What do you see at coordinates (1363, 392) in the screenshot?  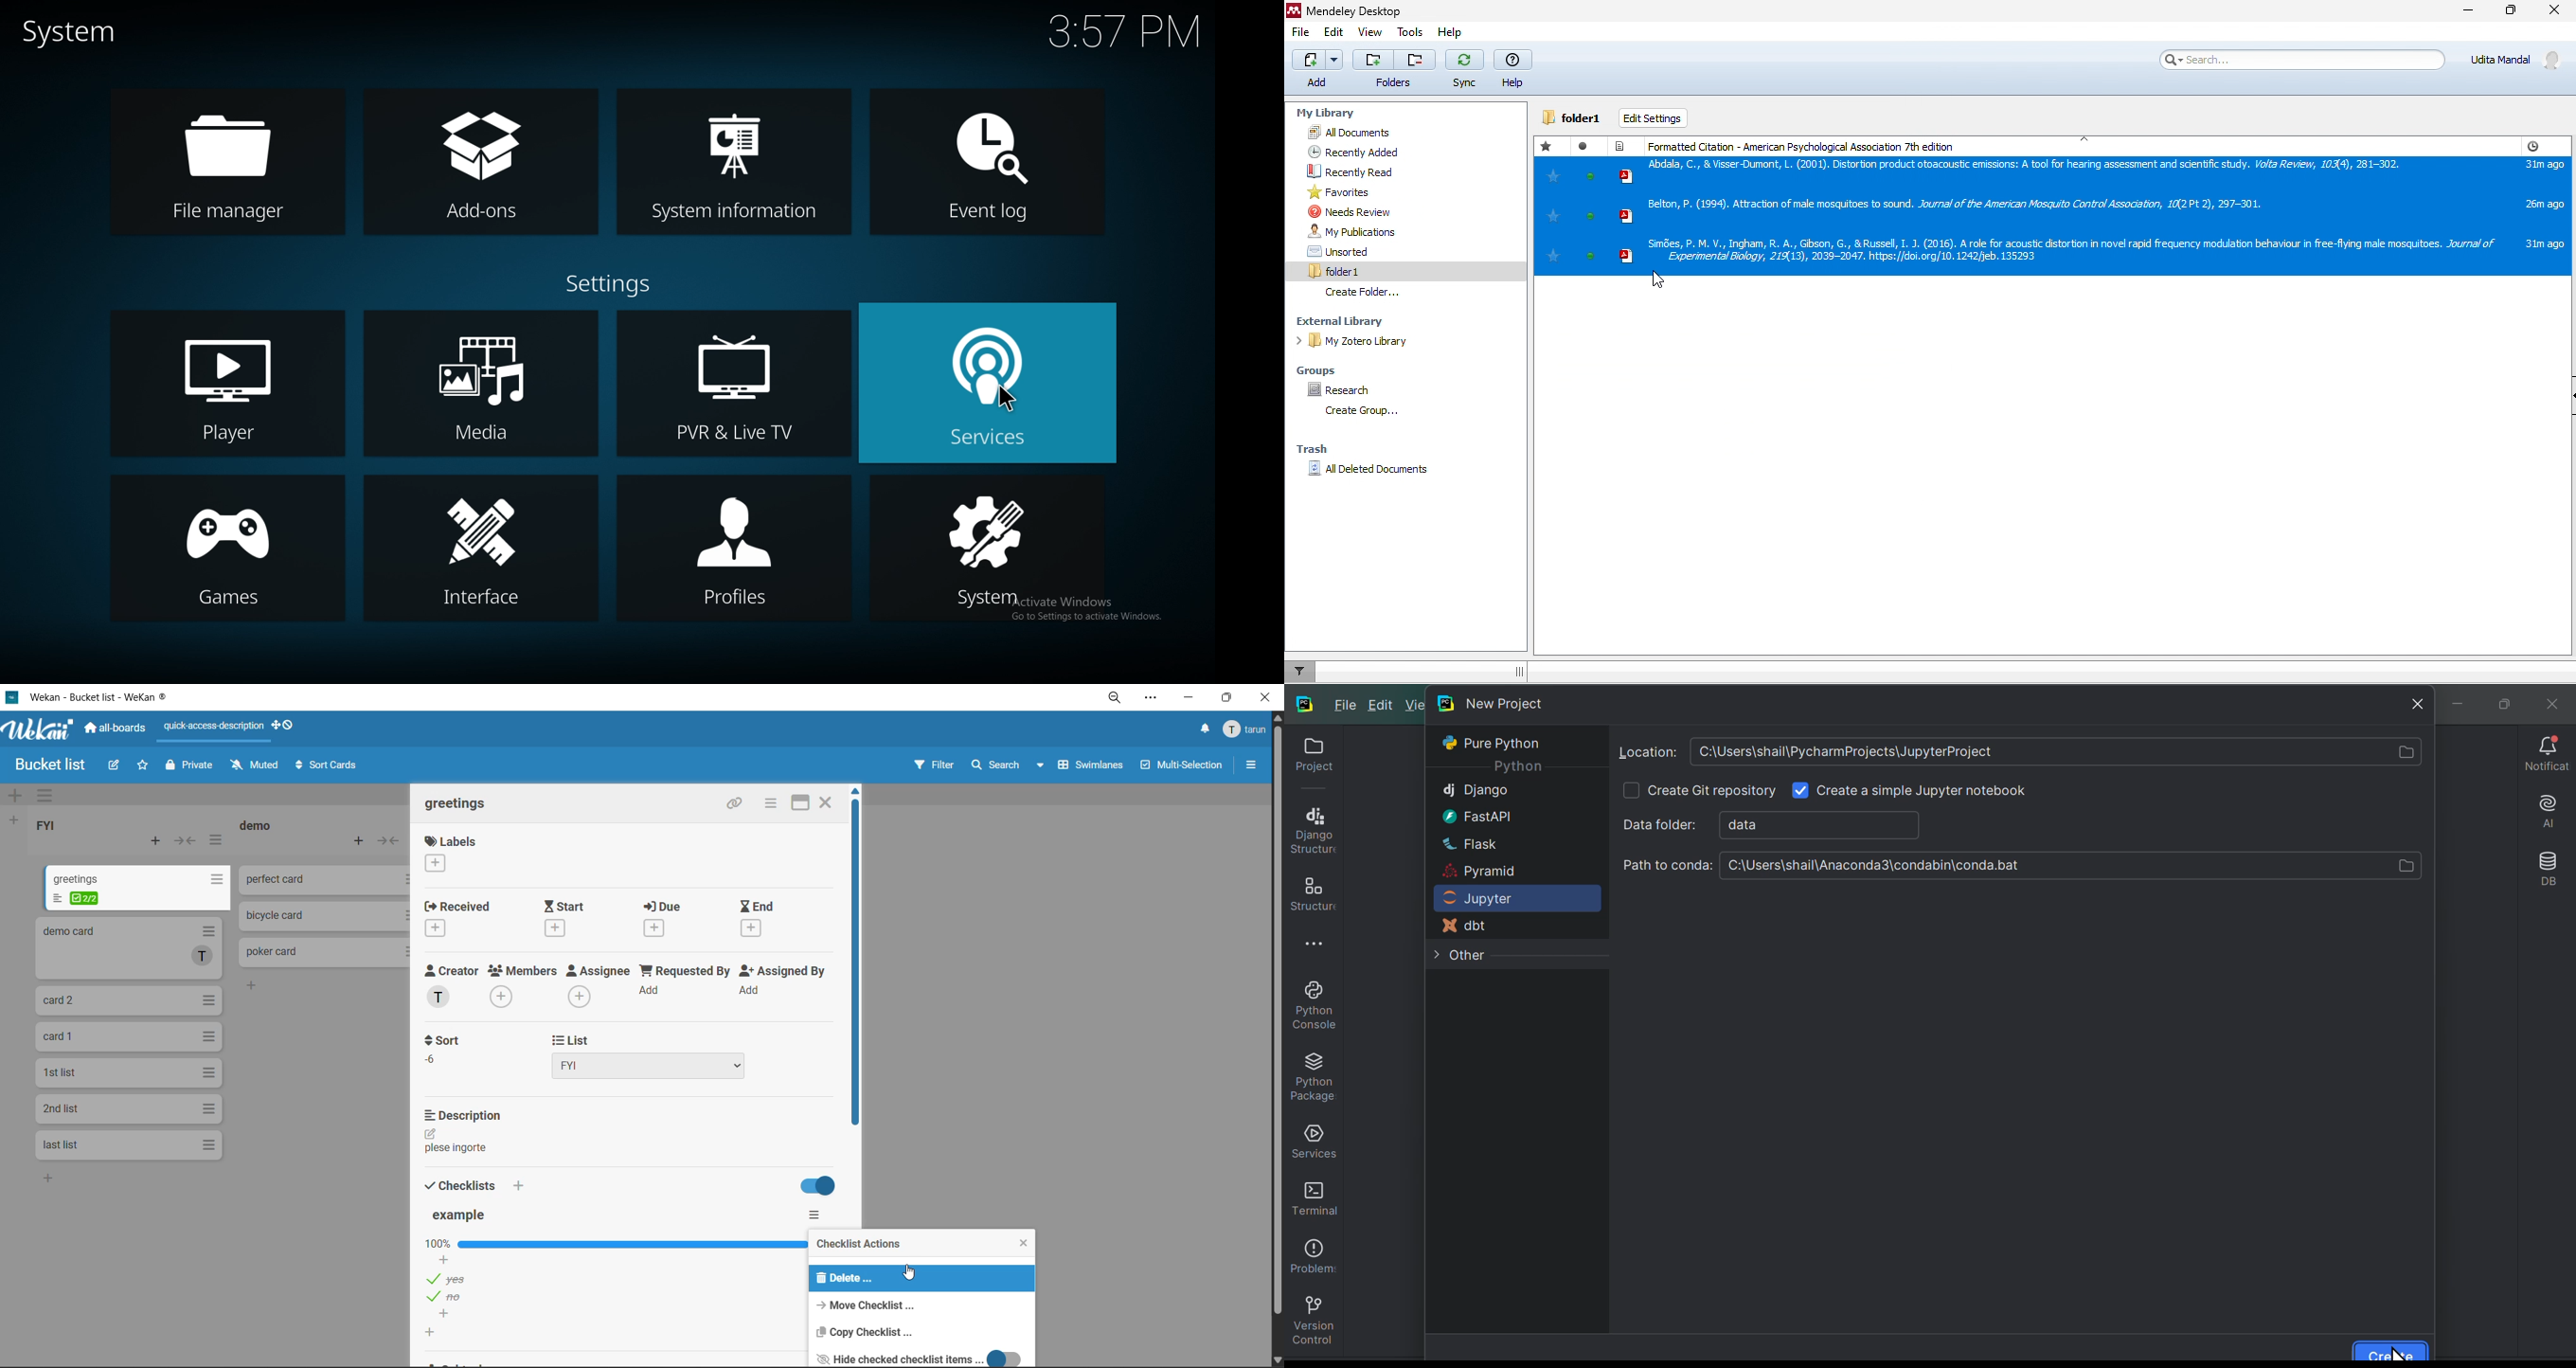 I see `research` at bounding box center [1363, 392].